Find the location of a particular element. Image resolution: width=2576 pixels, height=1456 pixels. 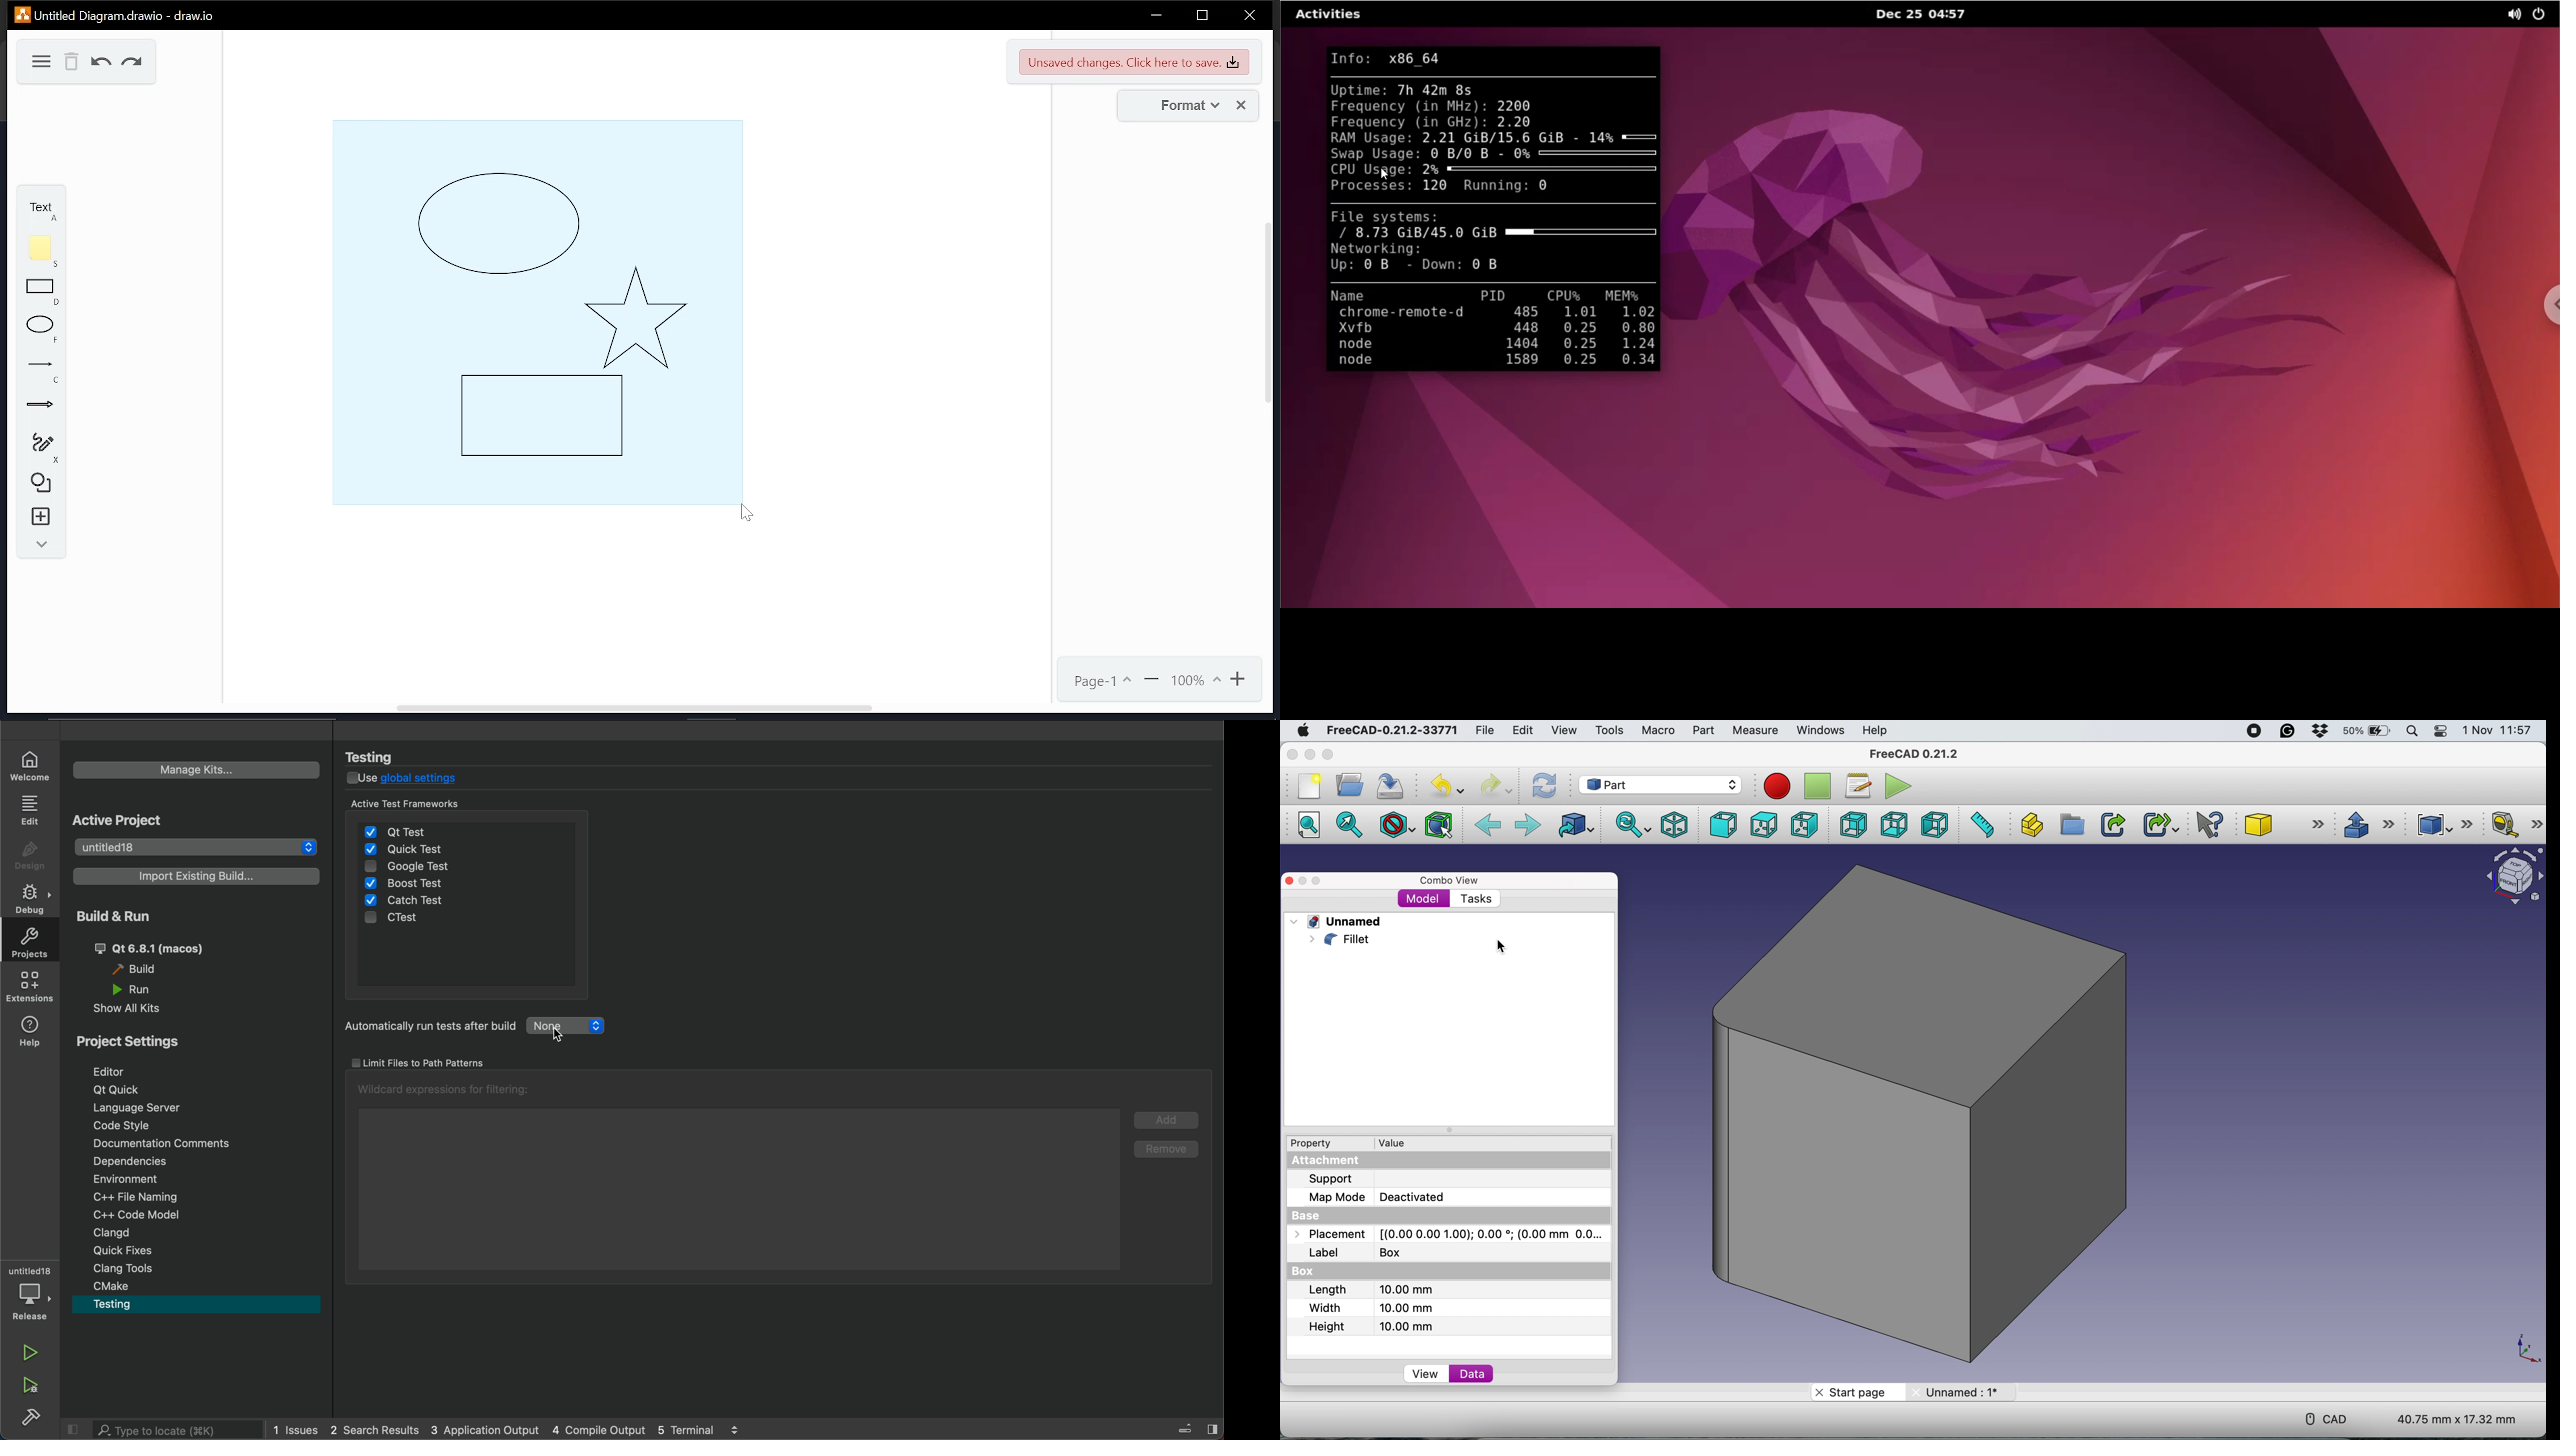

Cursor is located at coordinates (746, 516).